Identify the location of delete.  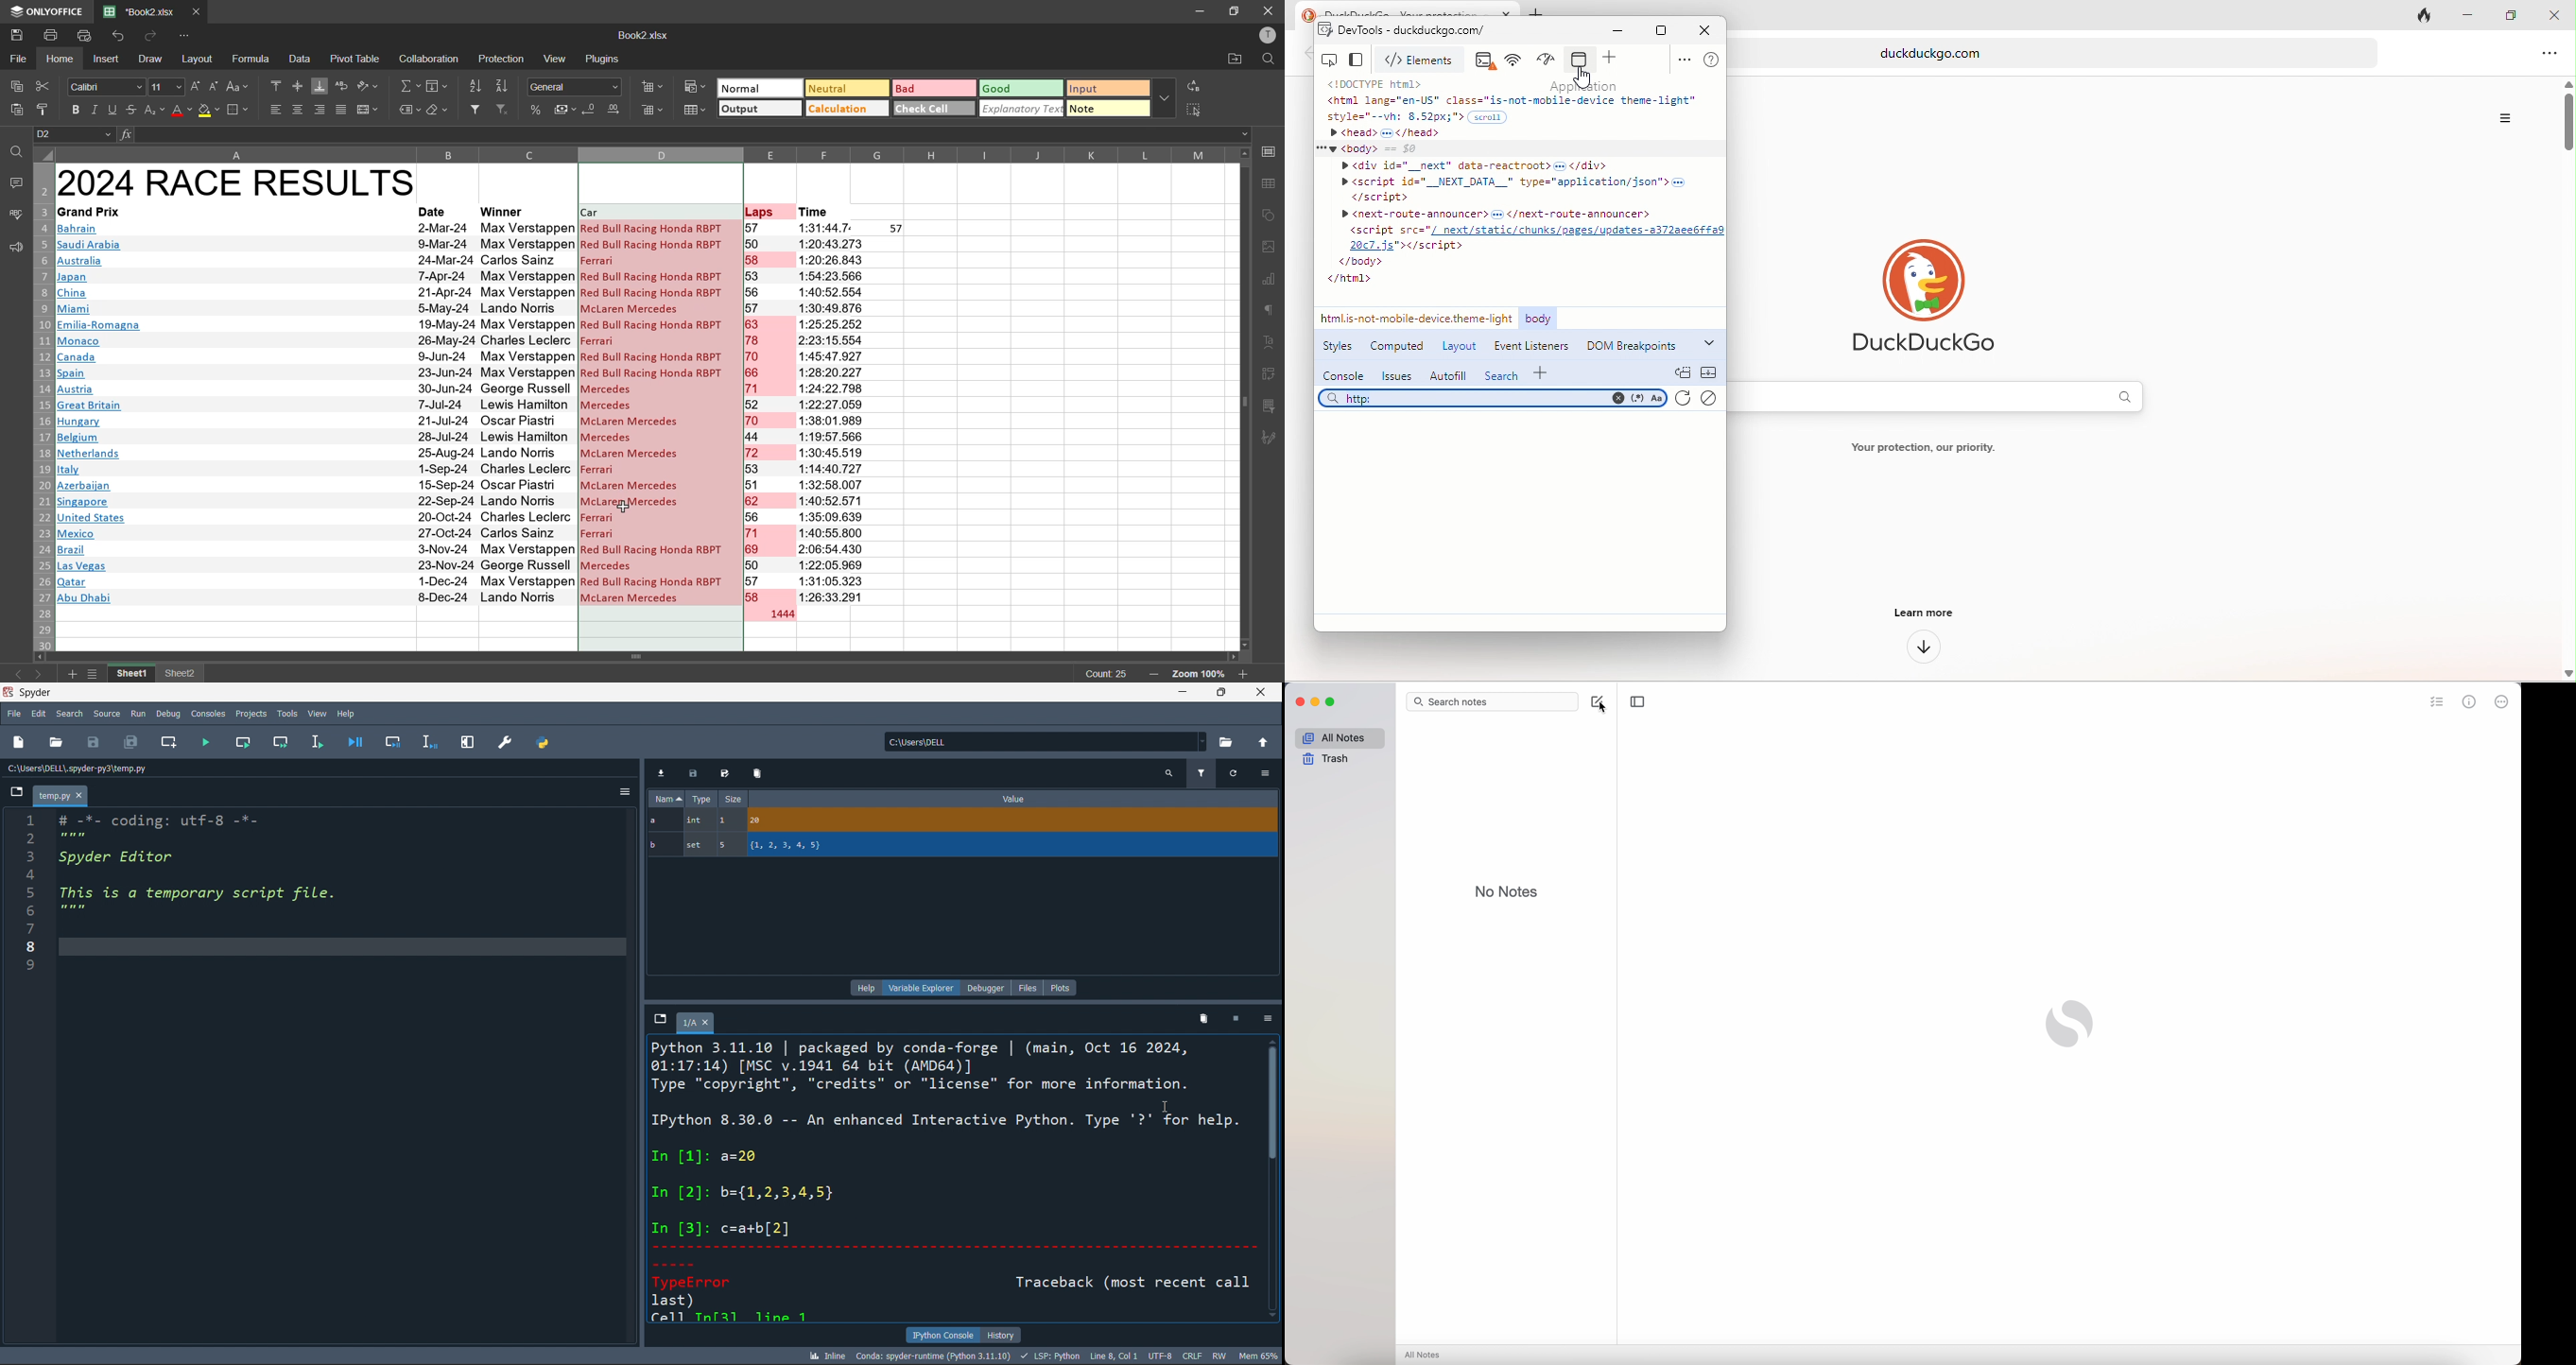
(757, 773).